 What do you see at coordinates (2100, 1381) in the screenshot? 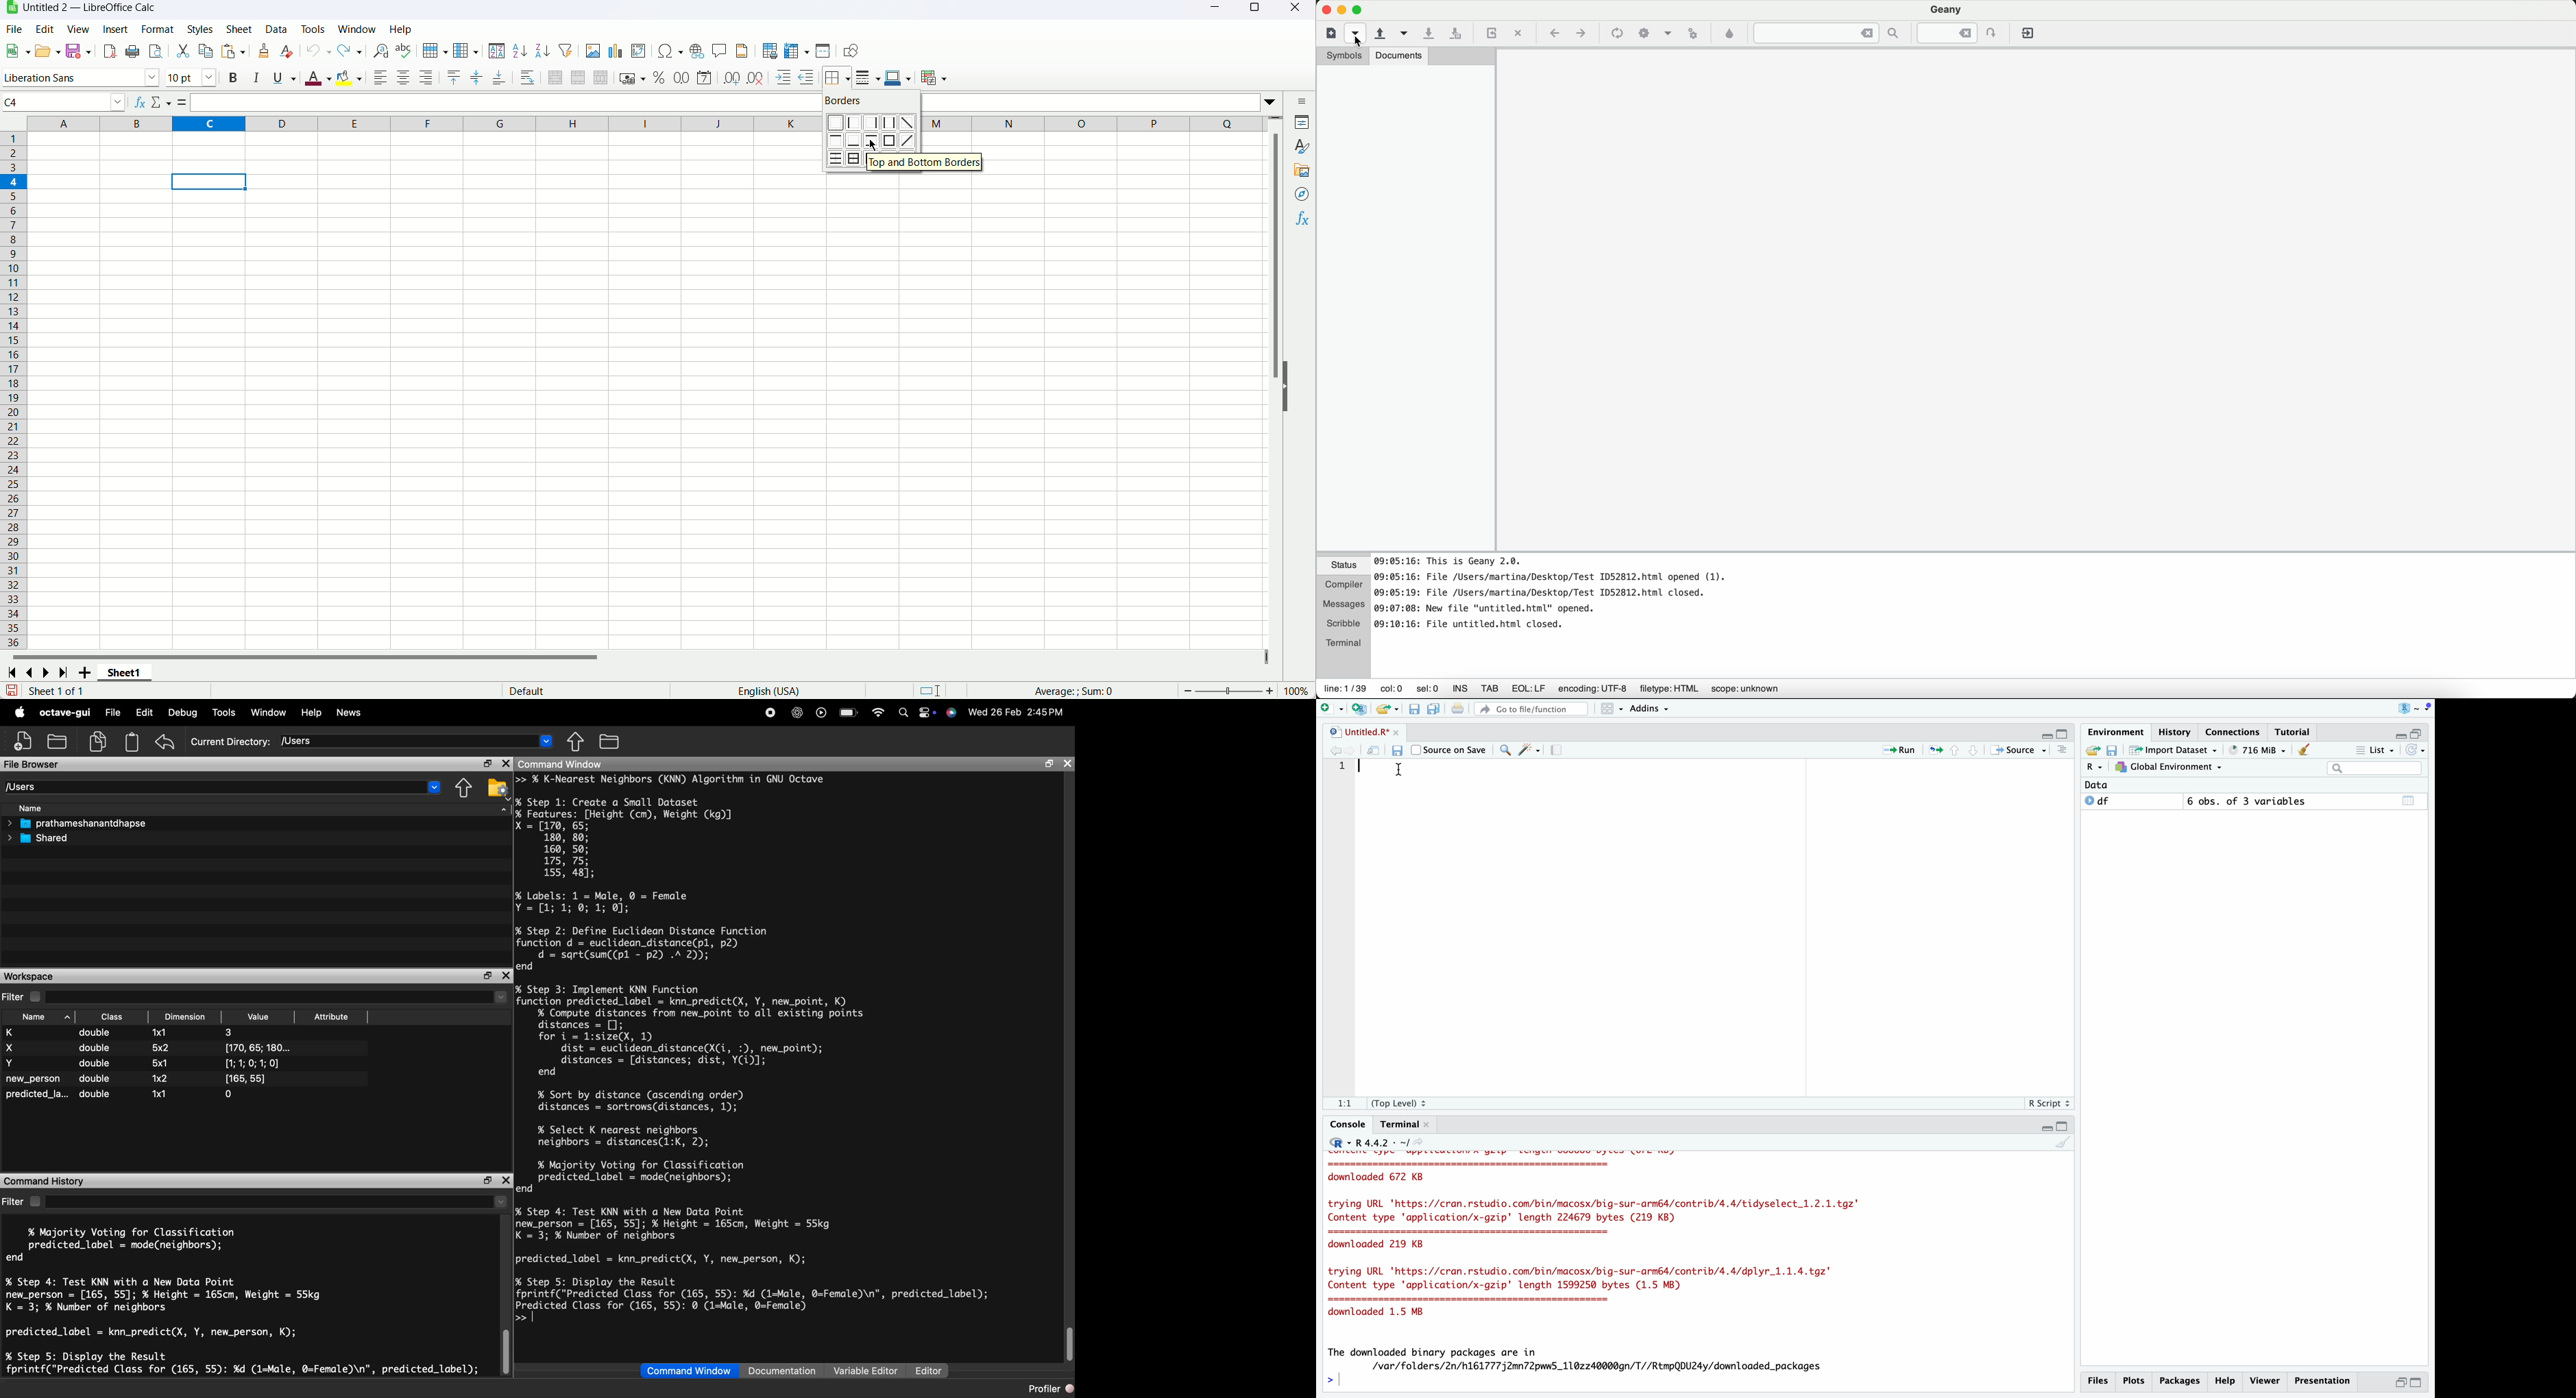
I see `Files` at bounding box center [2100, 1381].